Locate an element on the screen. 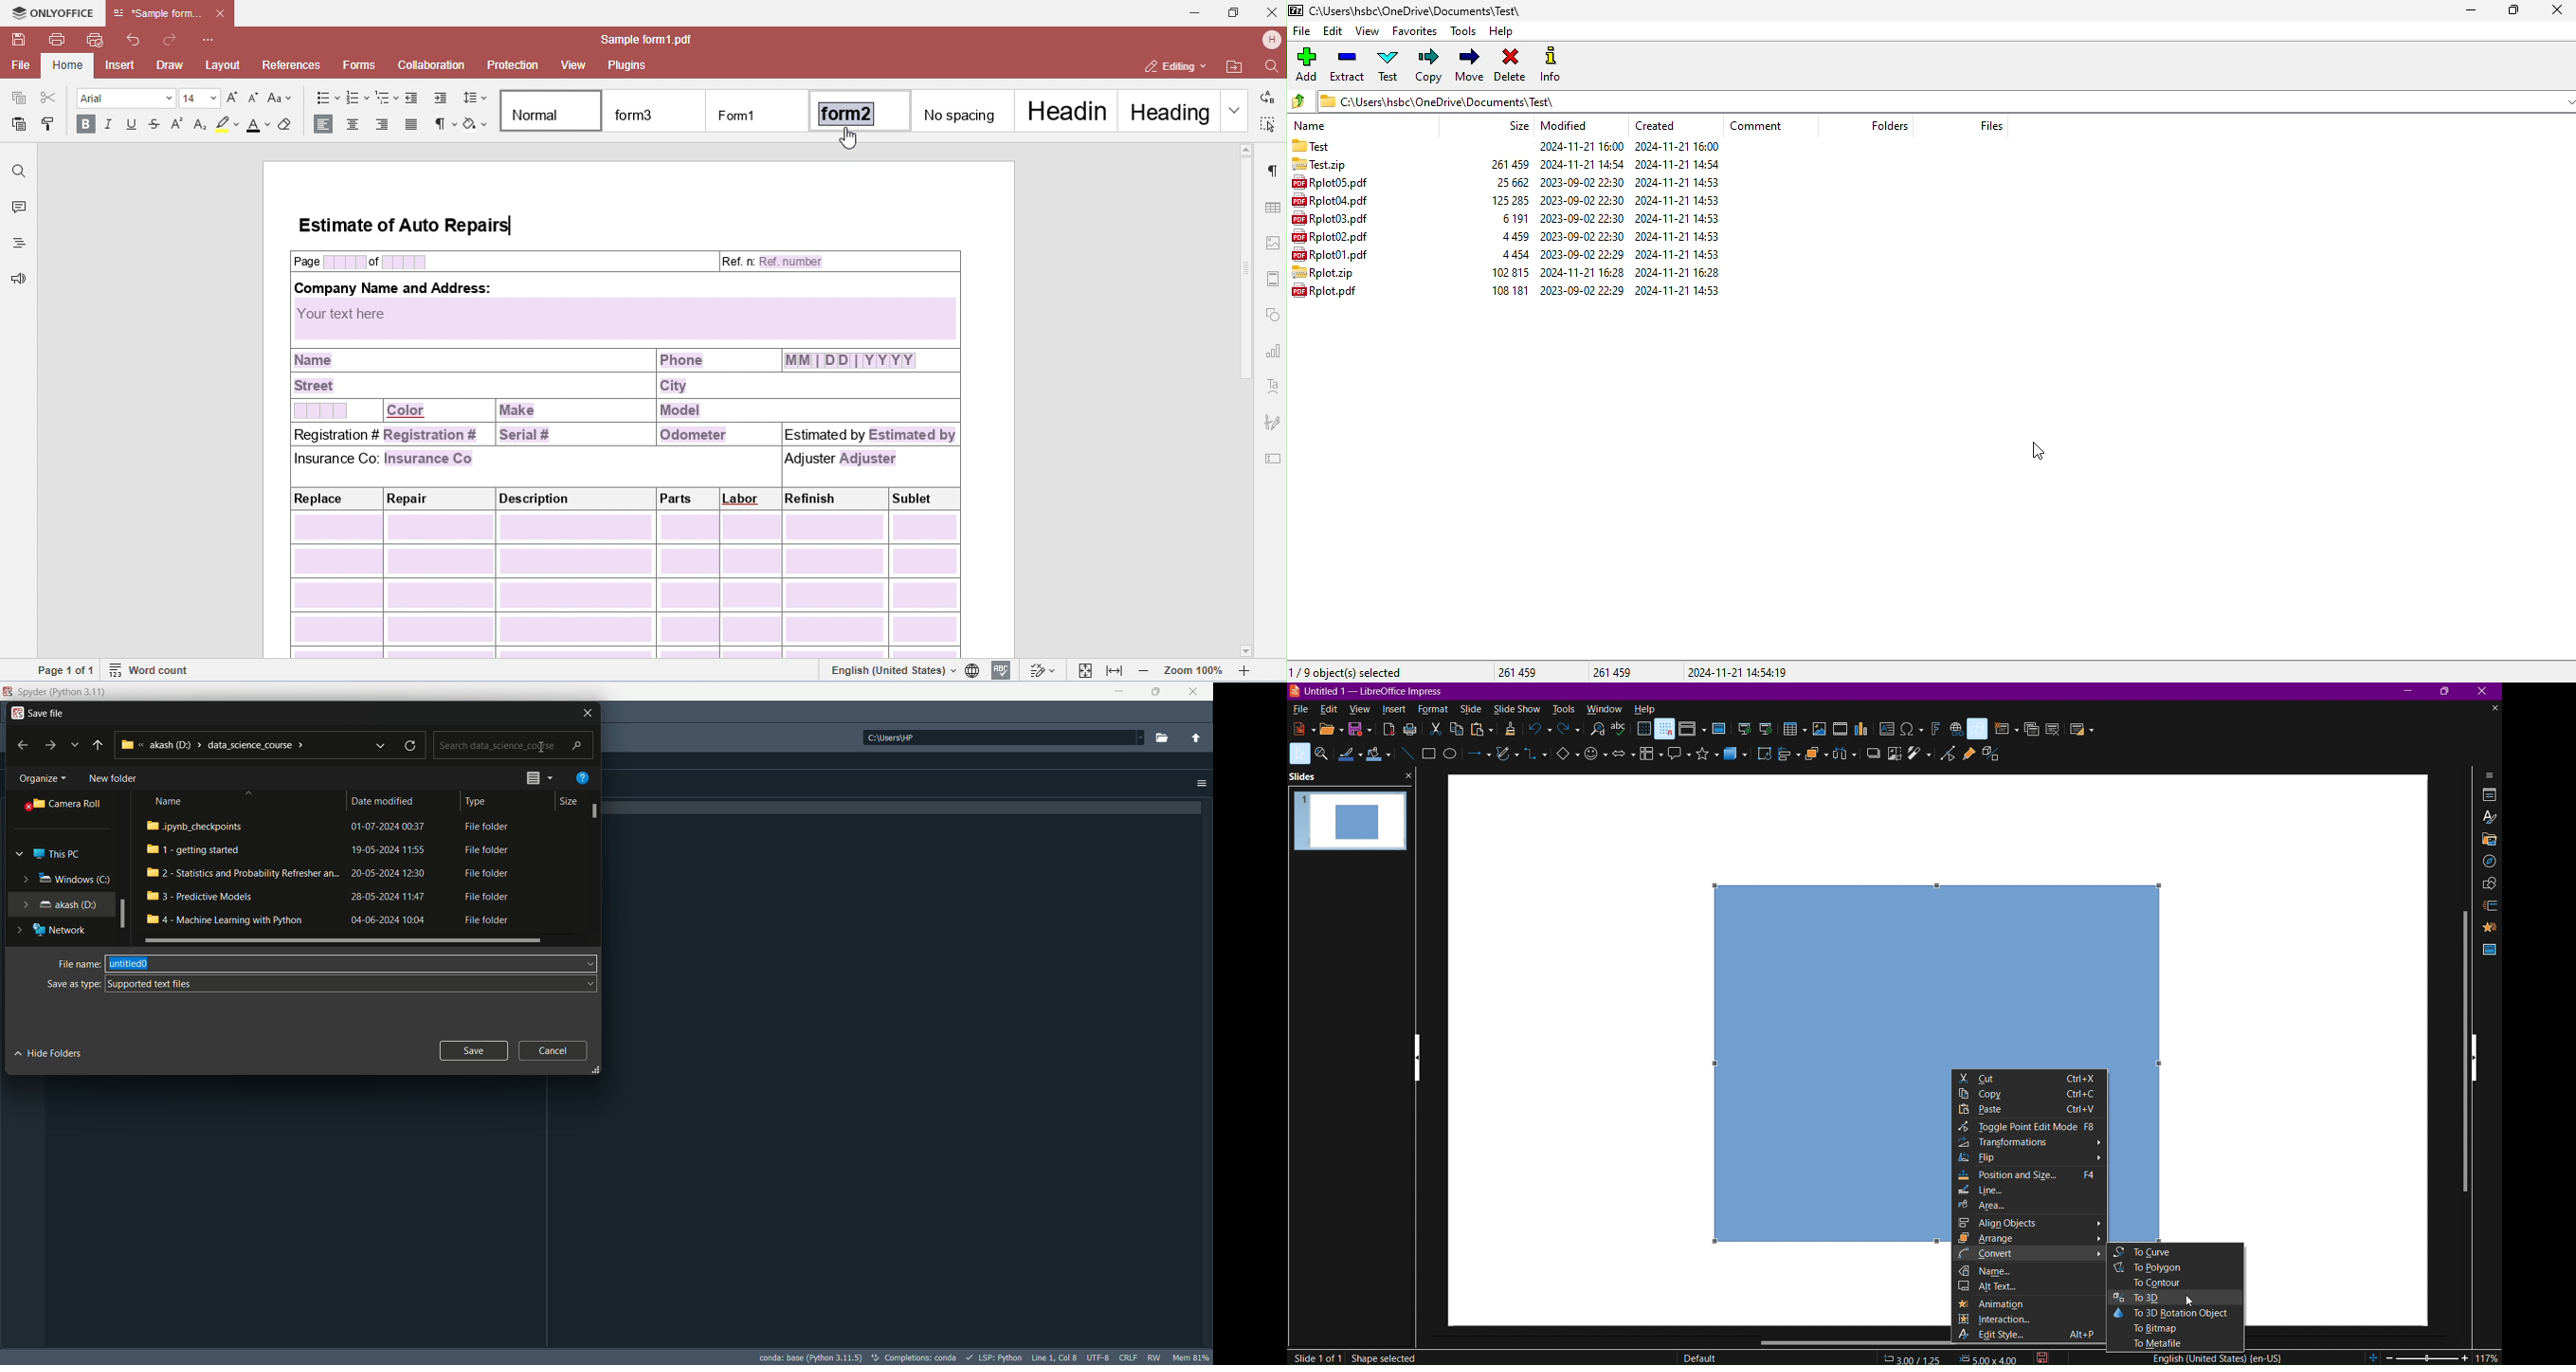  To 3D is located at coordinates (2178, 1300).